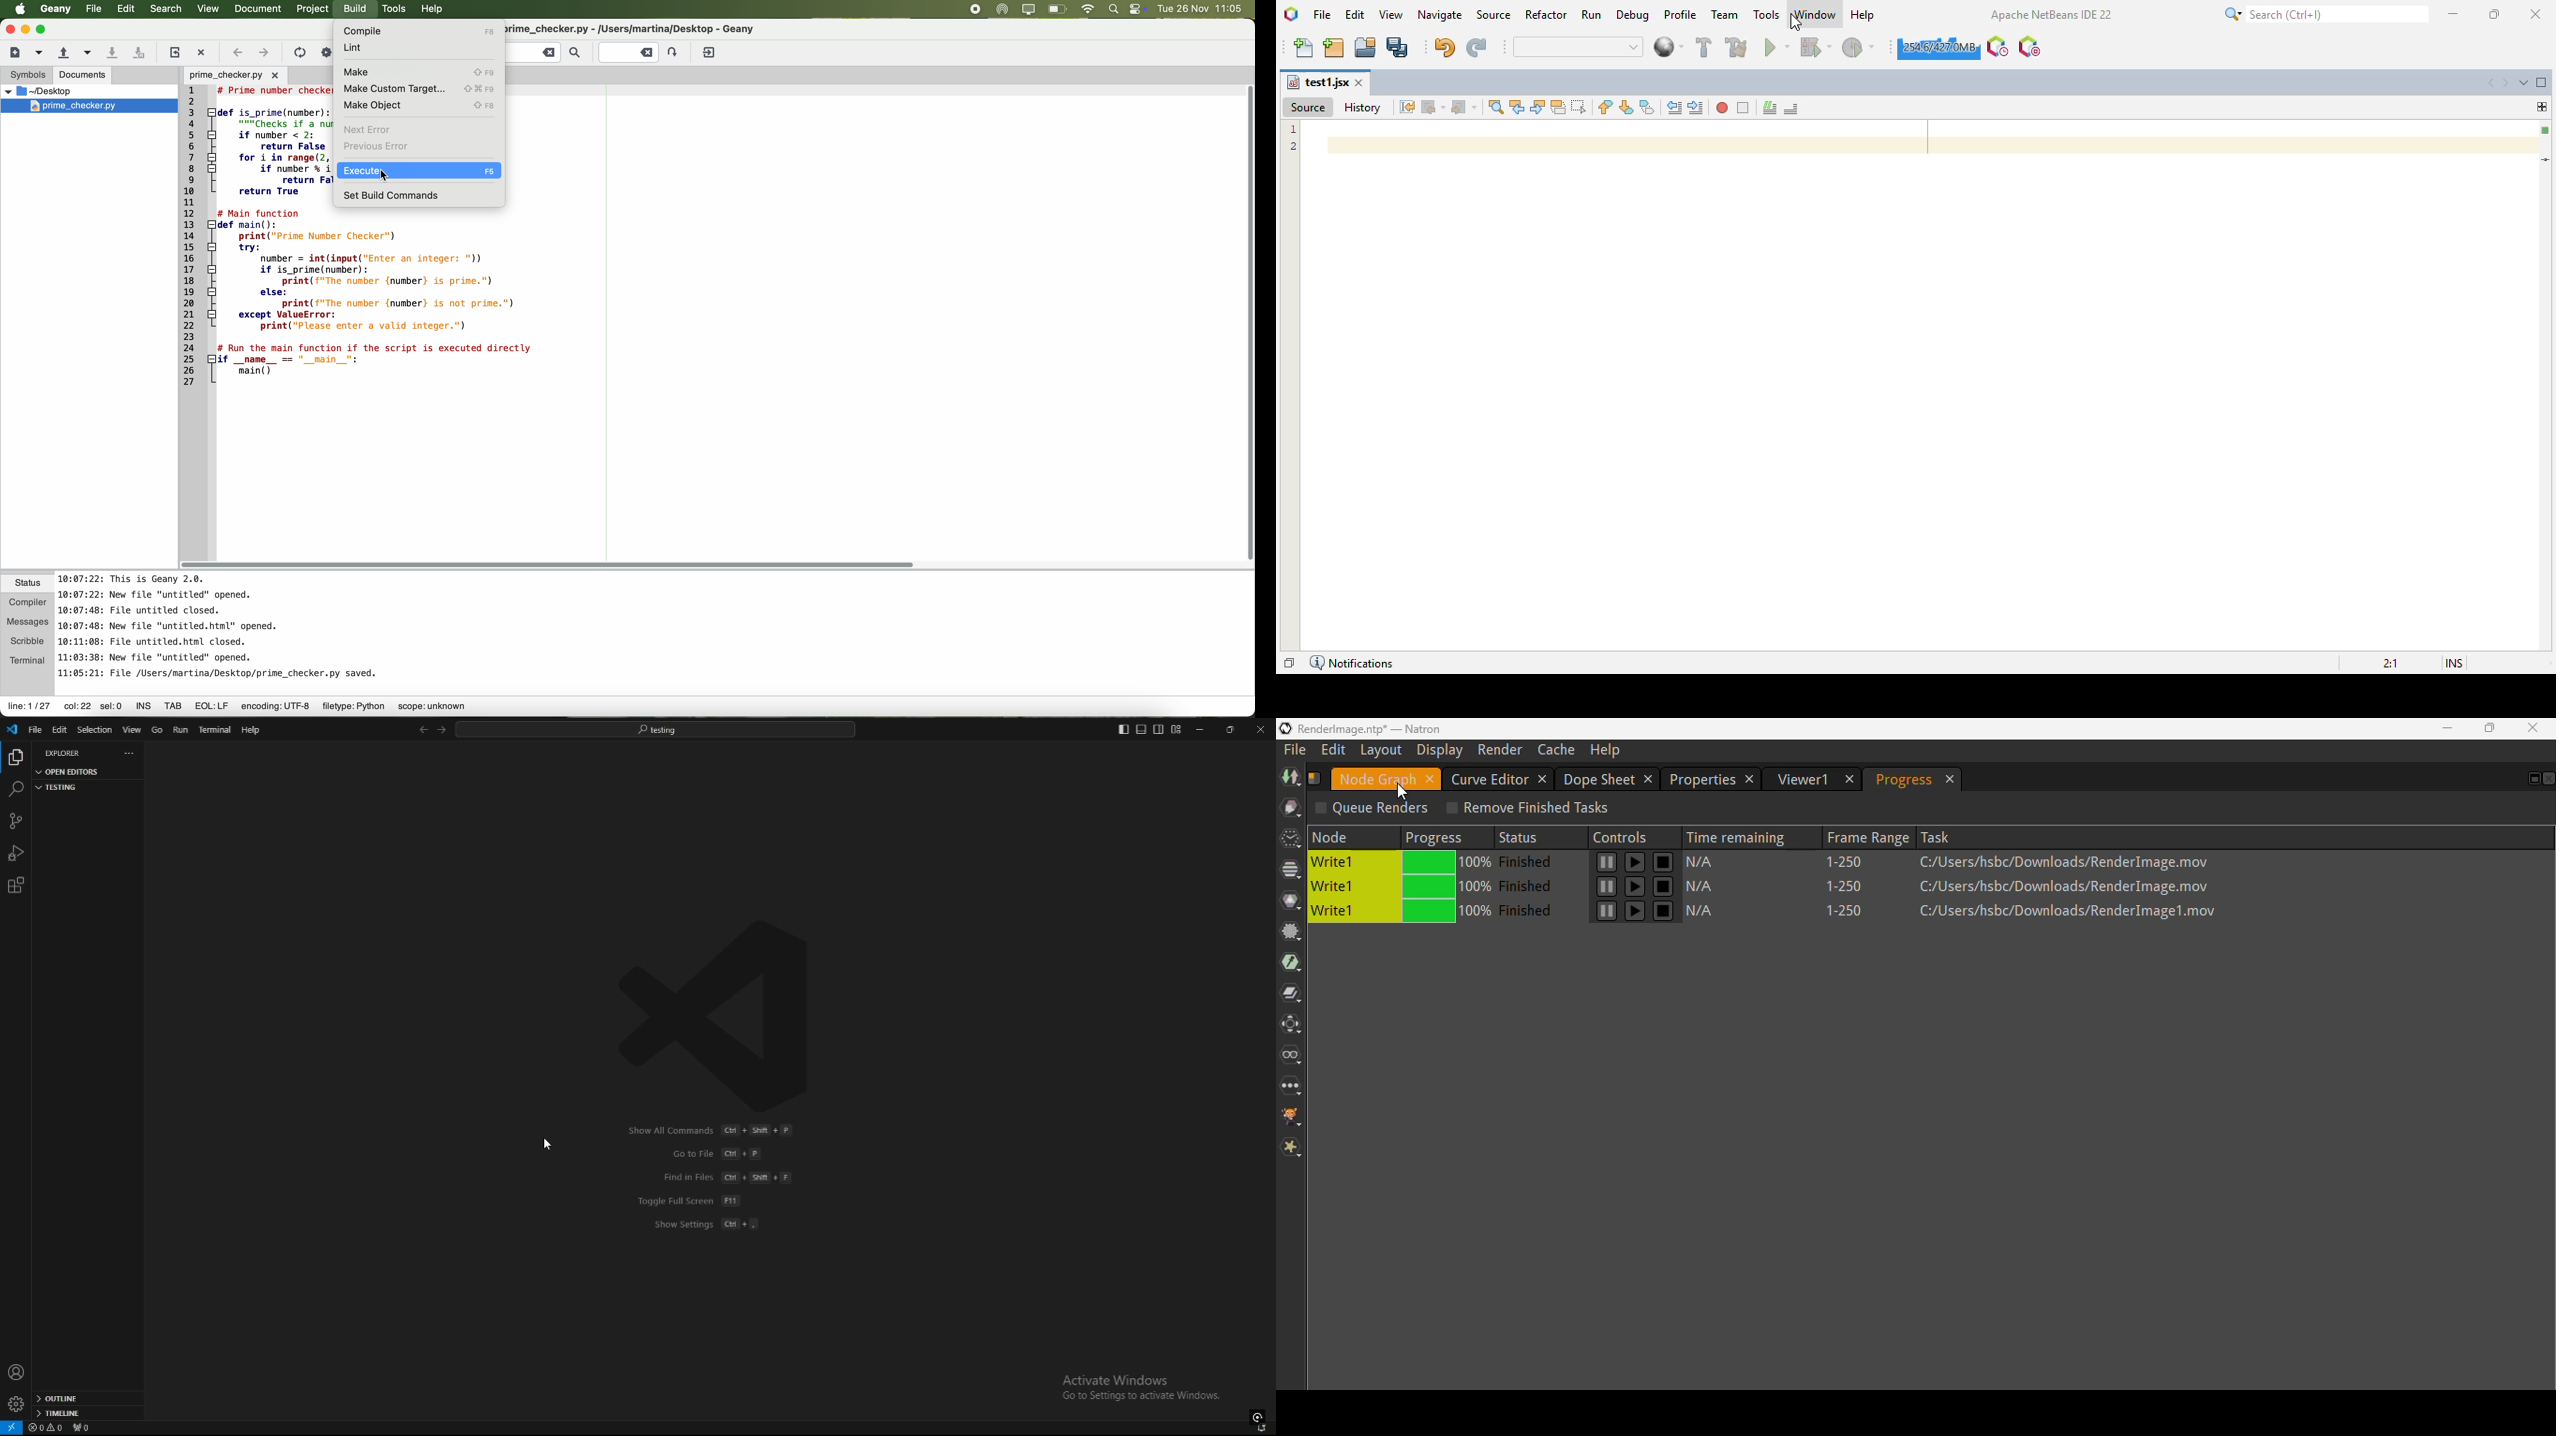 The height and width of the screenshot is (1456, 2576). I want to click on Activate windows go to settings to activate windows, so click(1149, 1389).